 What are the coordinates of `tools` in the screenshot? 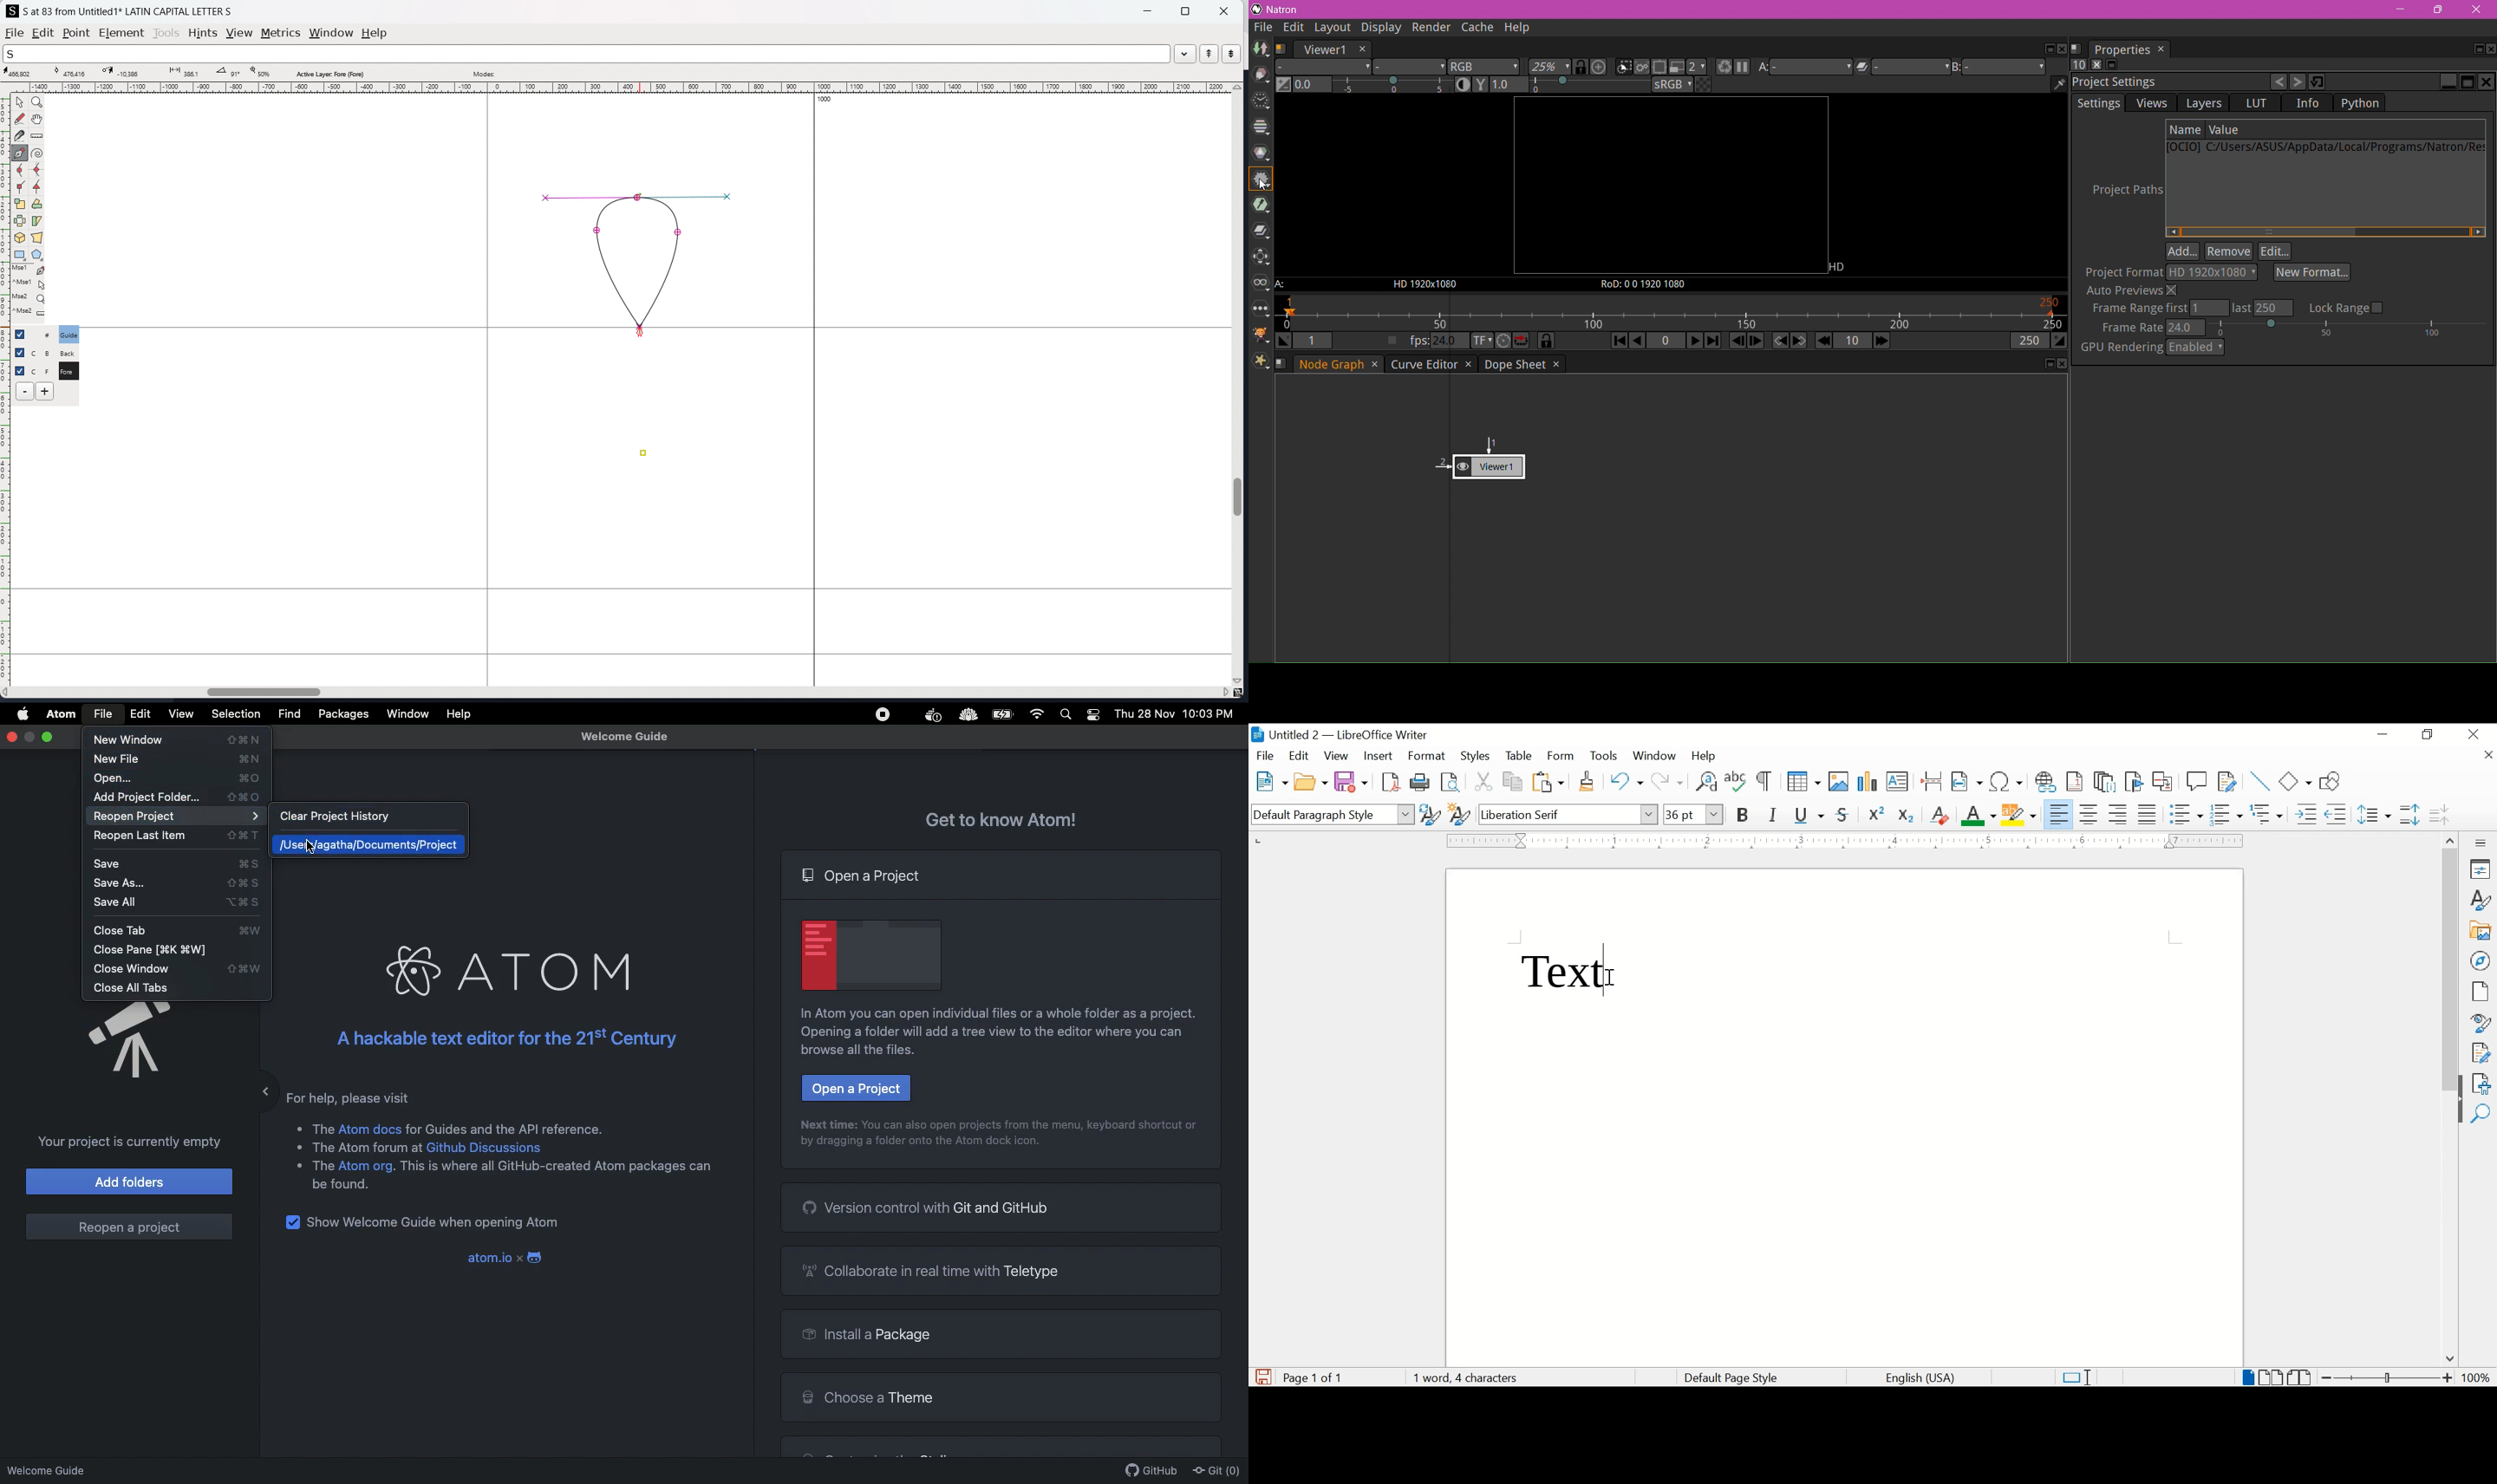 It's located at (1604, 755).